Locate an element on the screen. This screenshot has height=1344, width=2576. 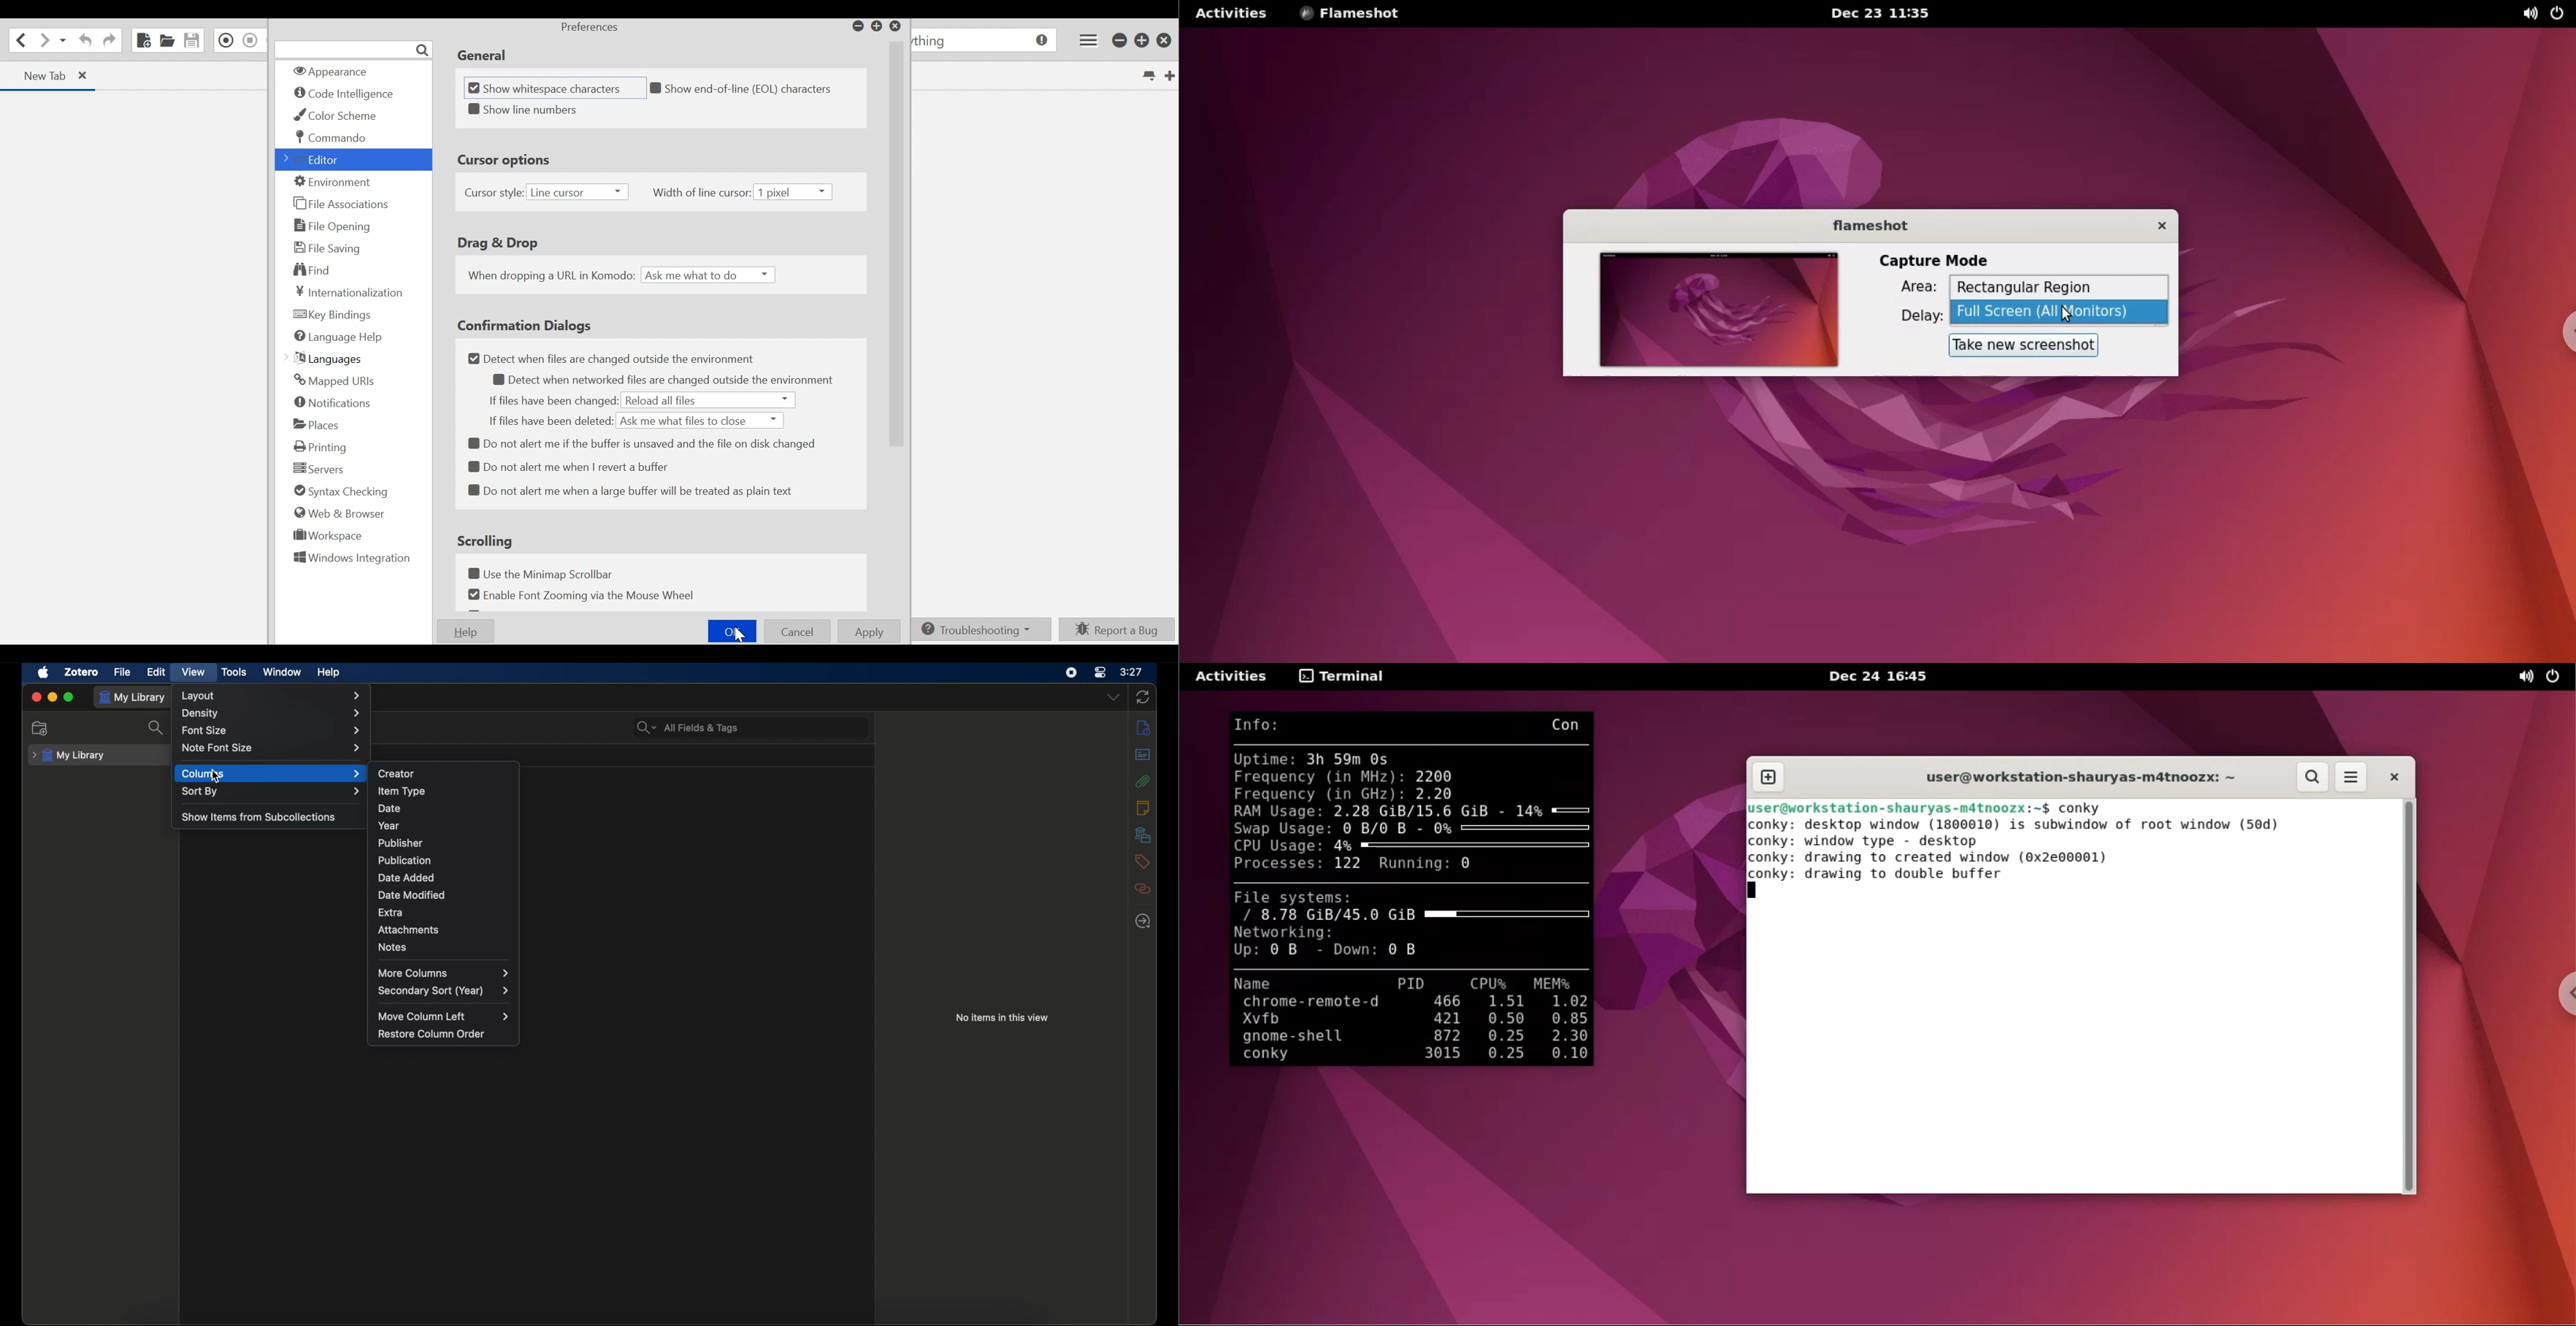
close is located at coordinates (36, 697).